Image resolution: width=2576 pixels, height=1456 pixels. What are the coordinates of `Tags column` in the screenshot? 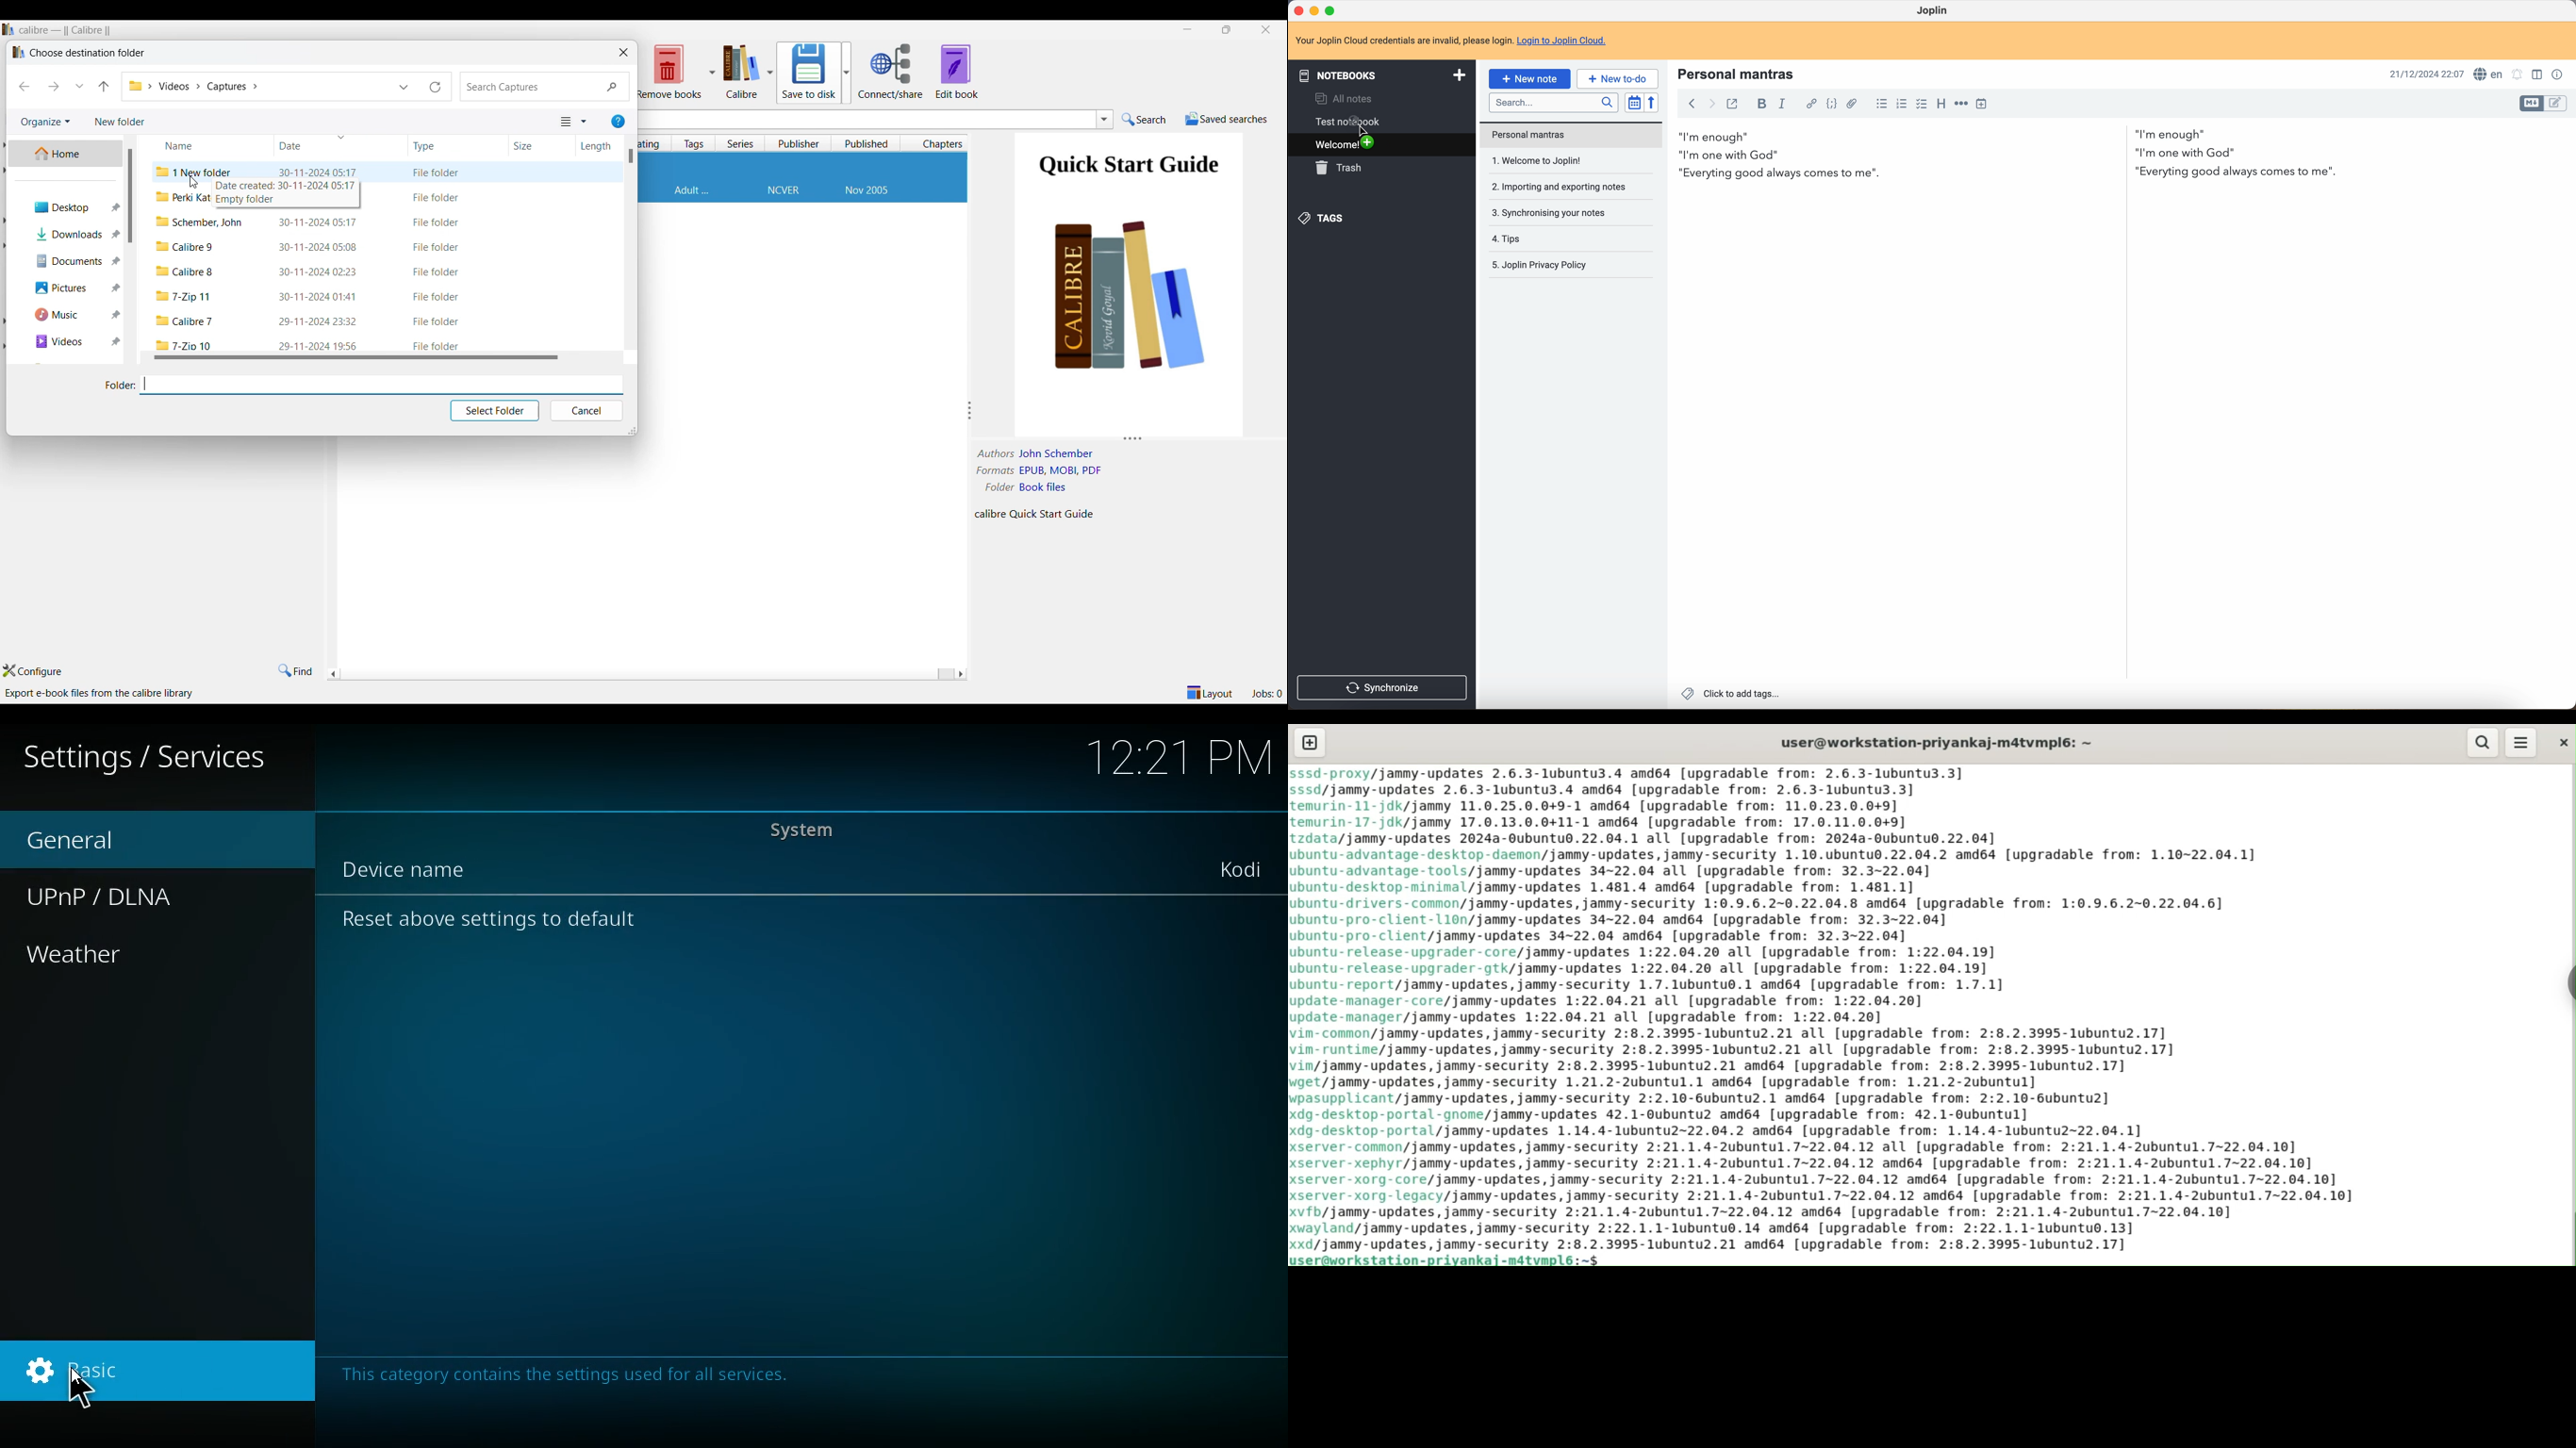 It's located at (694, 143).